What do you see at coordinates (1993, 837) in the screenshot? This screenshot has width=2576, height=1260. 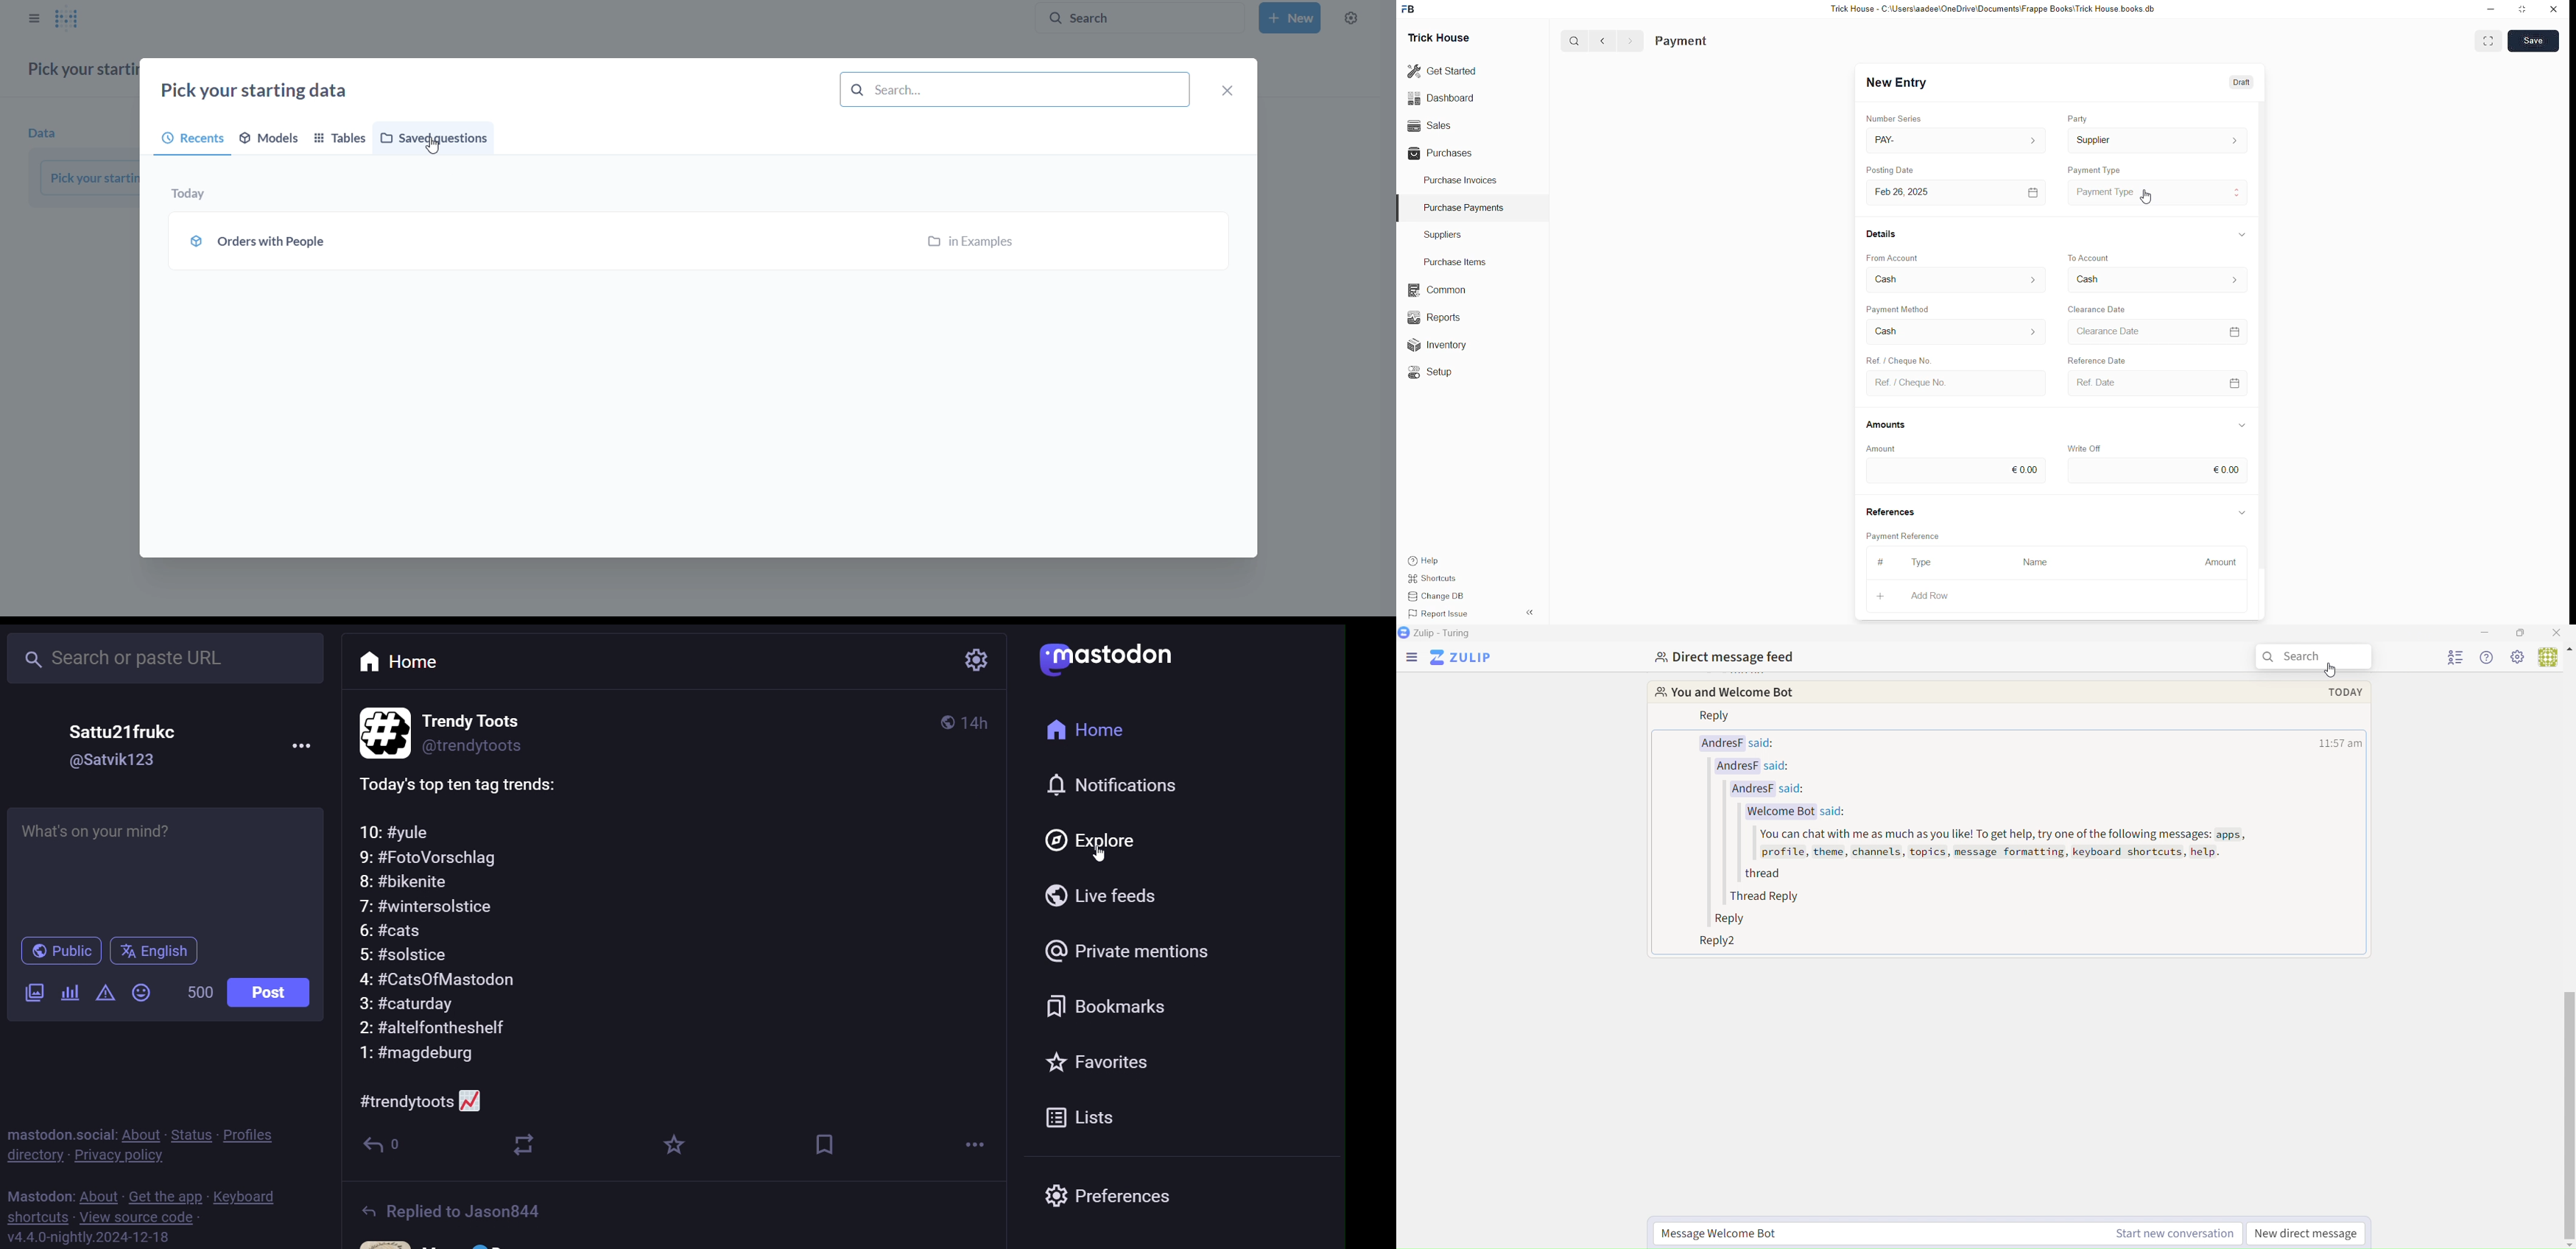 I see `Welcome Bot said:
You can chat with me as much as you like! To get help, try one of the following messages: apps,
profile, theme, channels, topics, message formatting, keyboard shortcuts, help.` at bounding box center [1993, 837].